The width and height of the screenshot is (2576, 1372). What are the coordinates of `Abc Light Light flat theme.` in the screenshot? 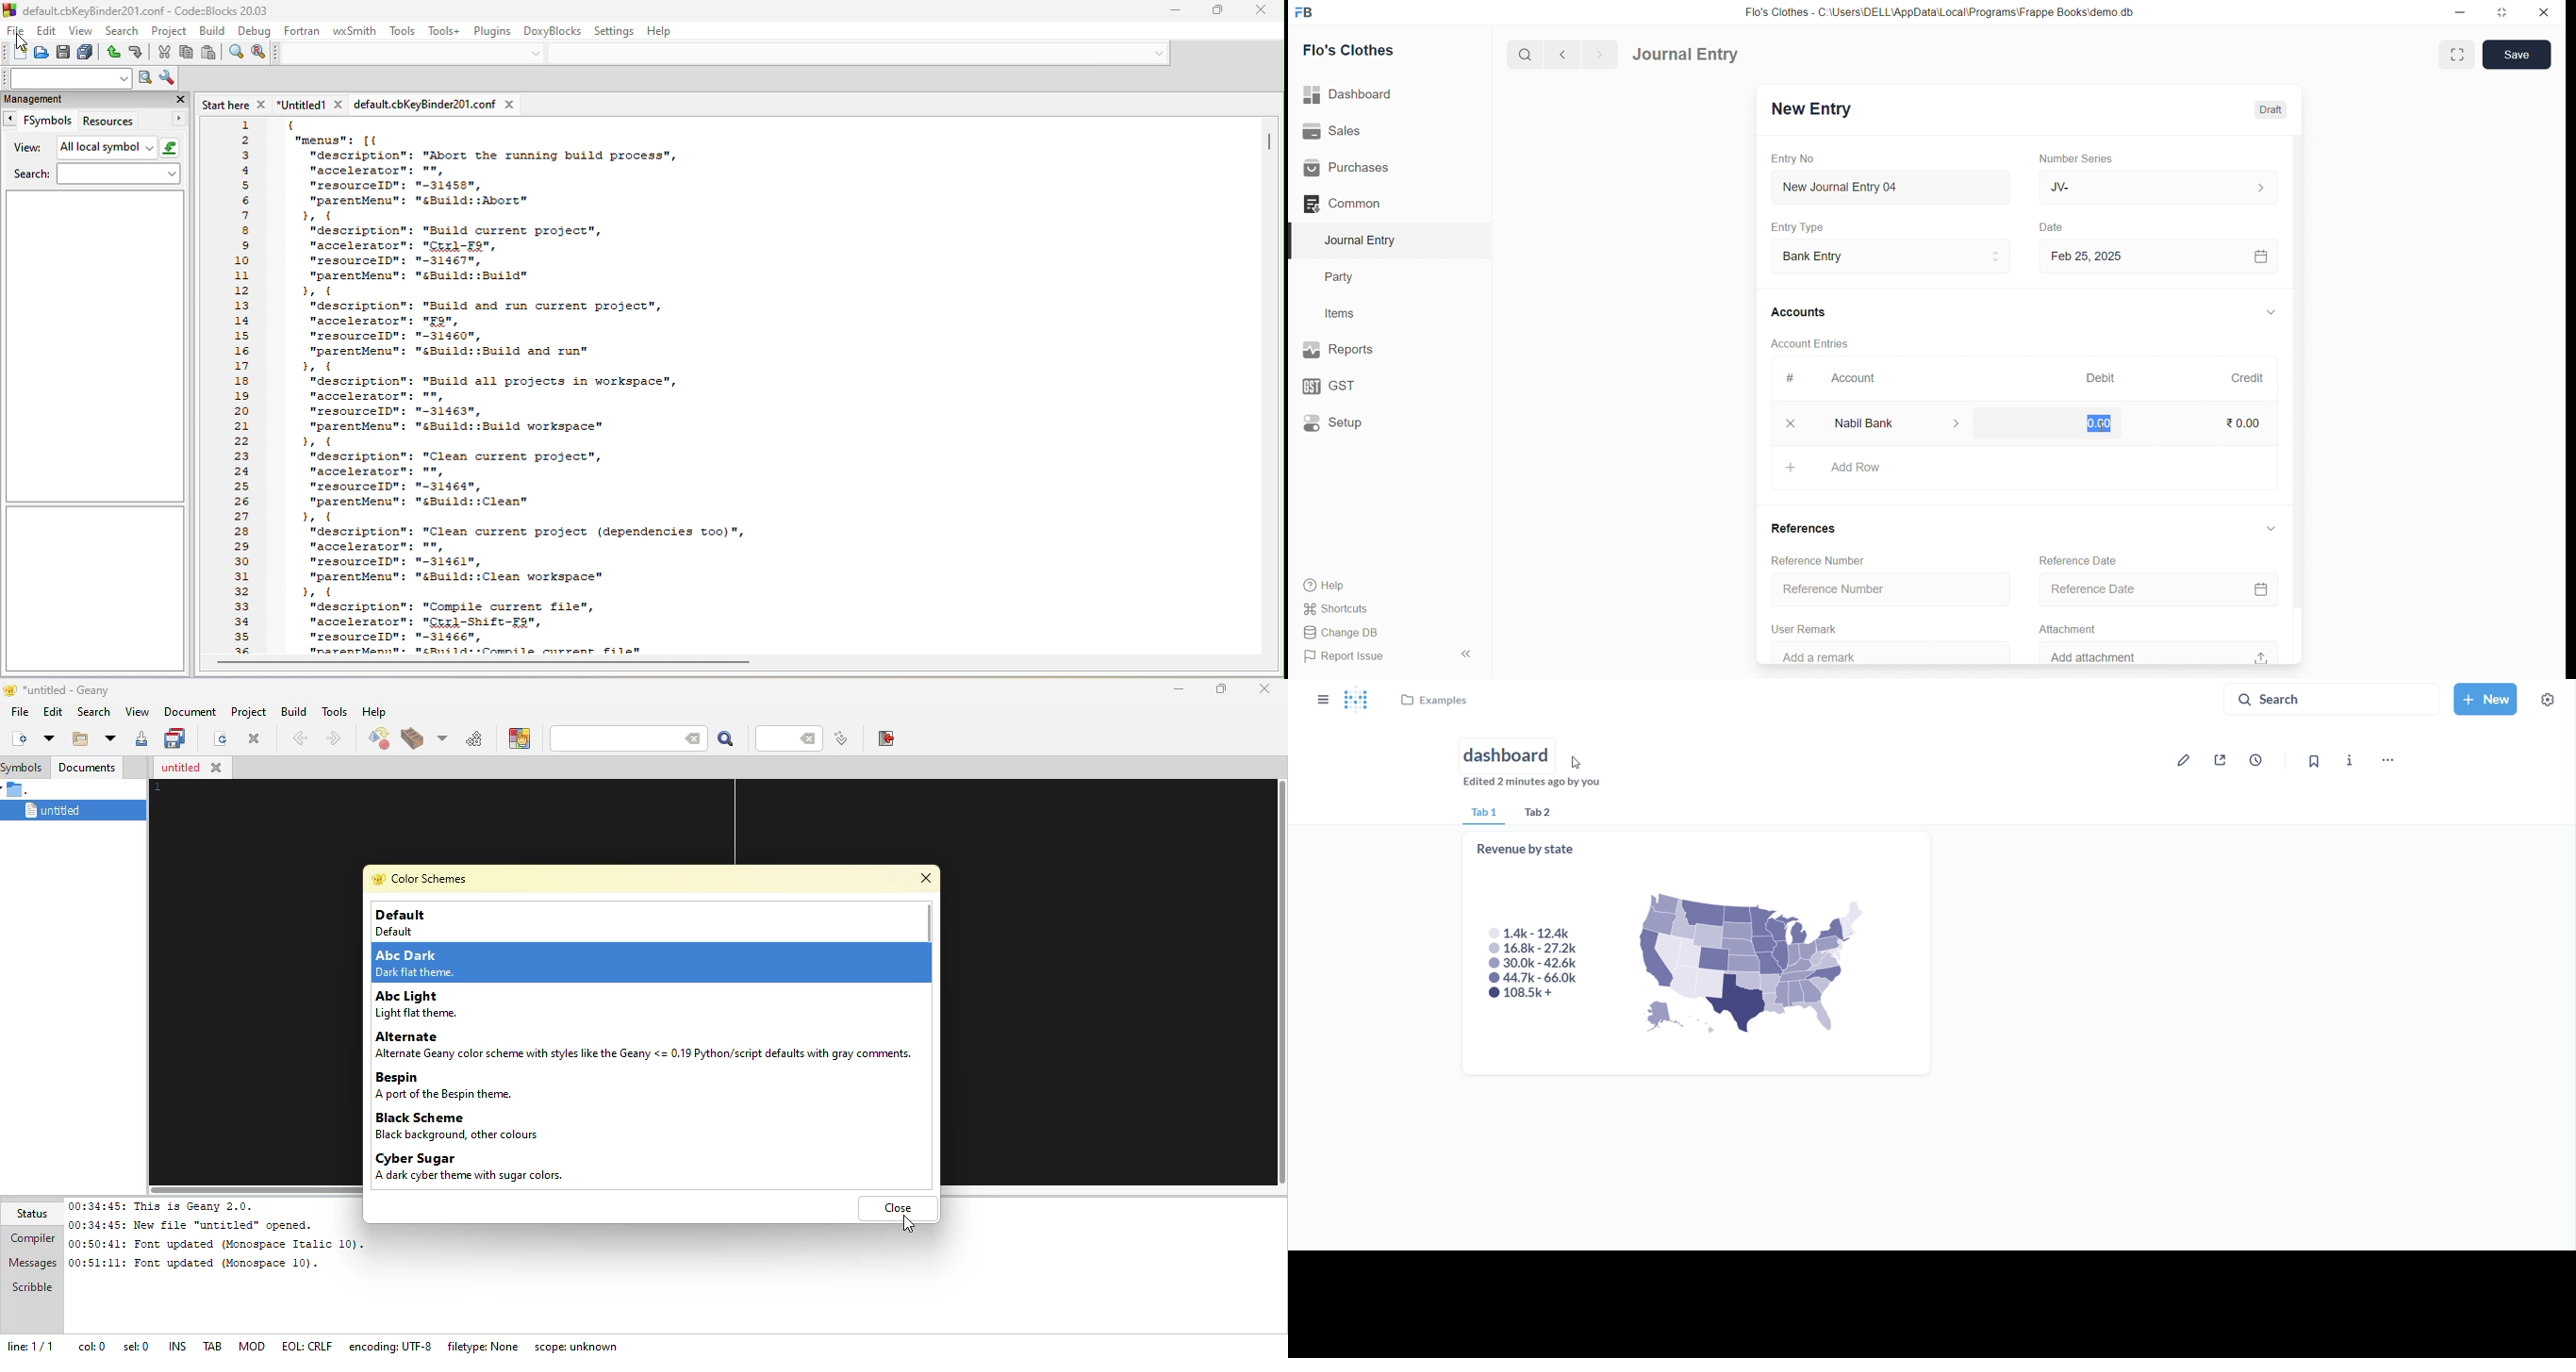 It's located at (447, 1005).